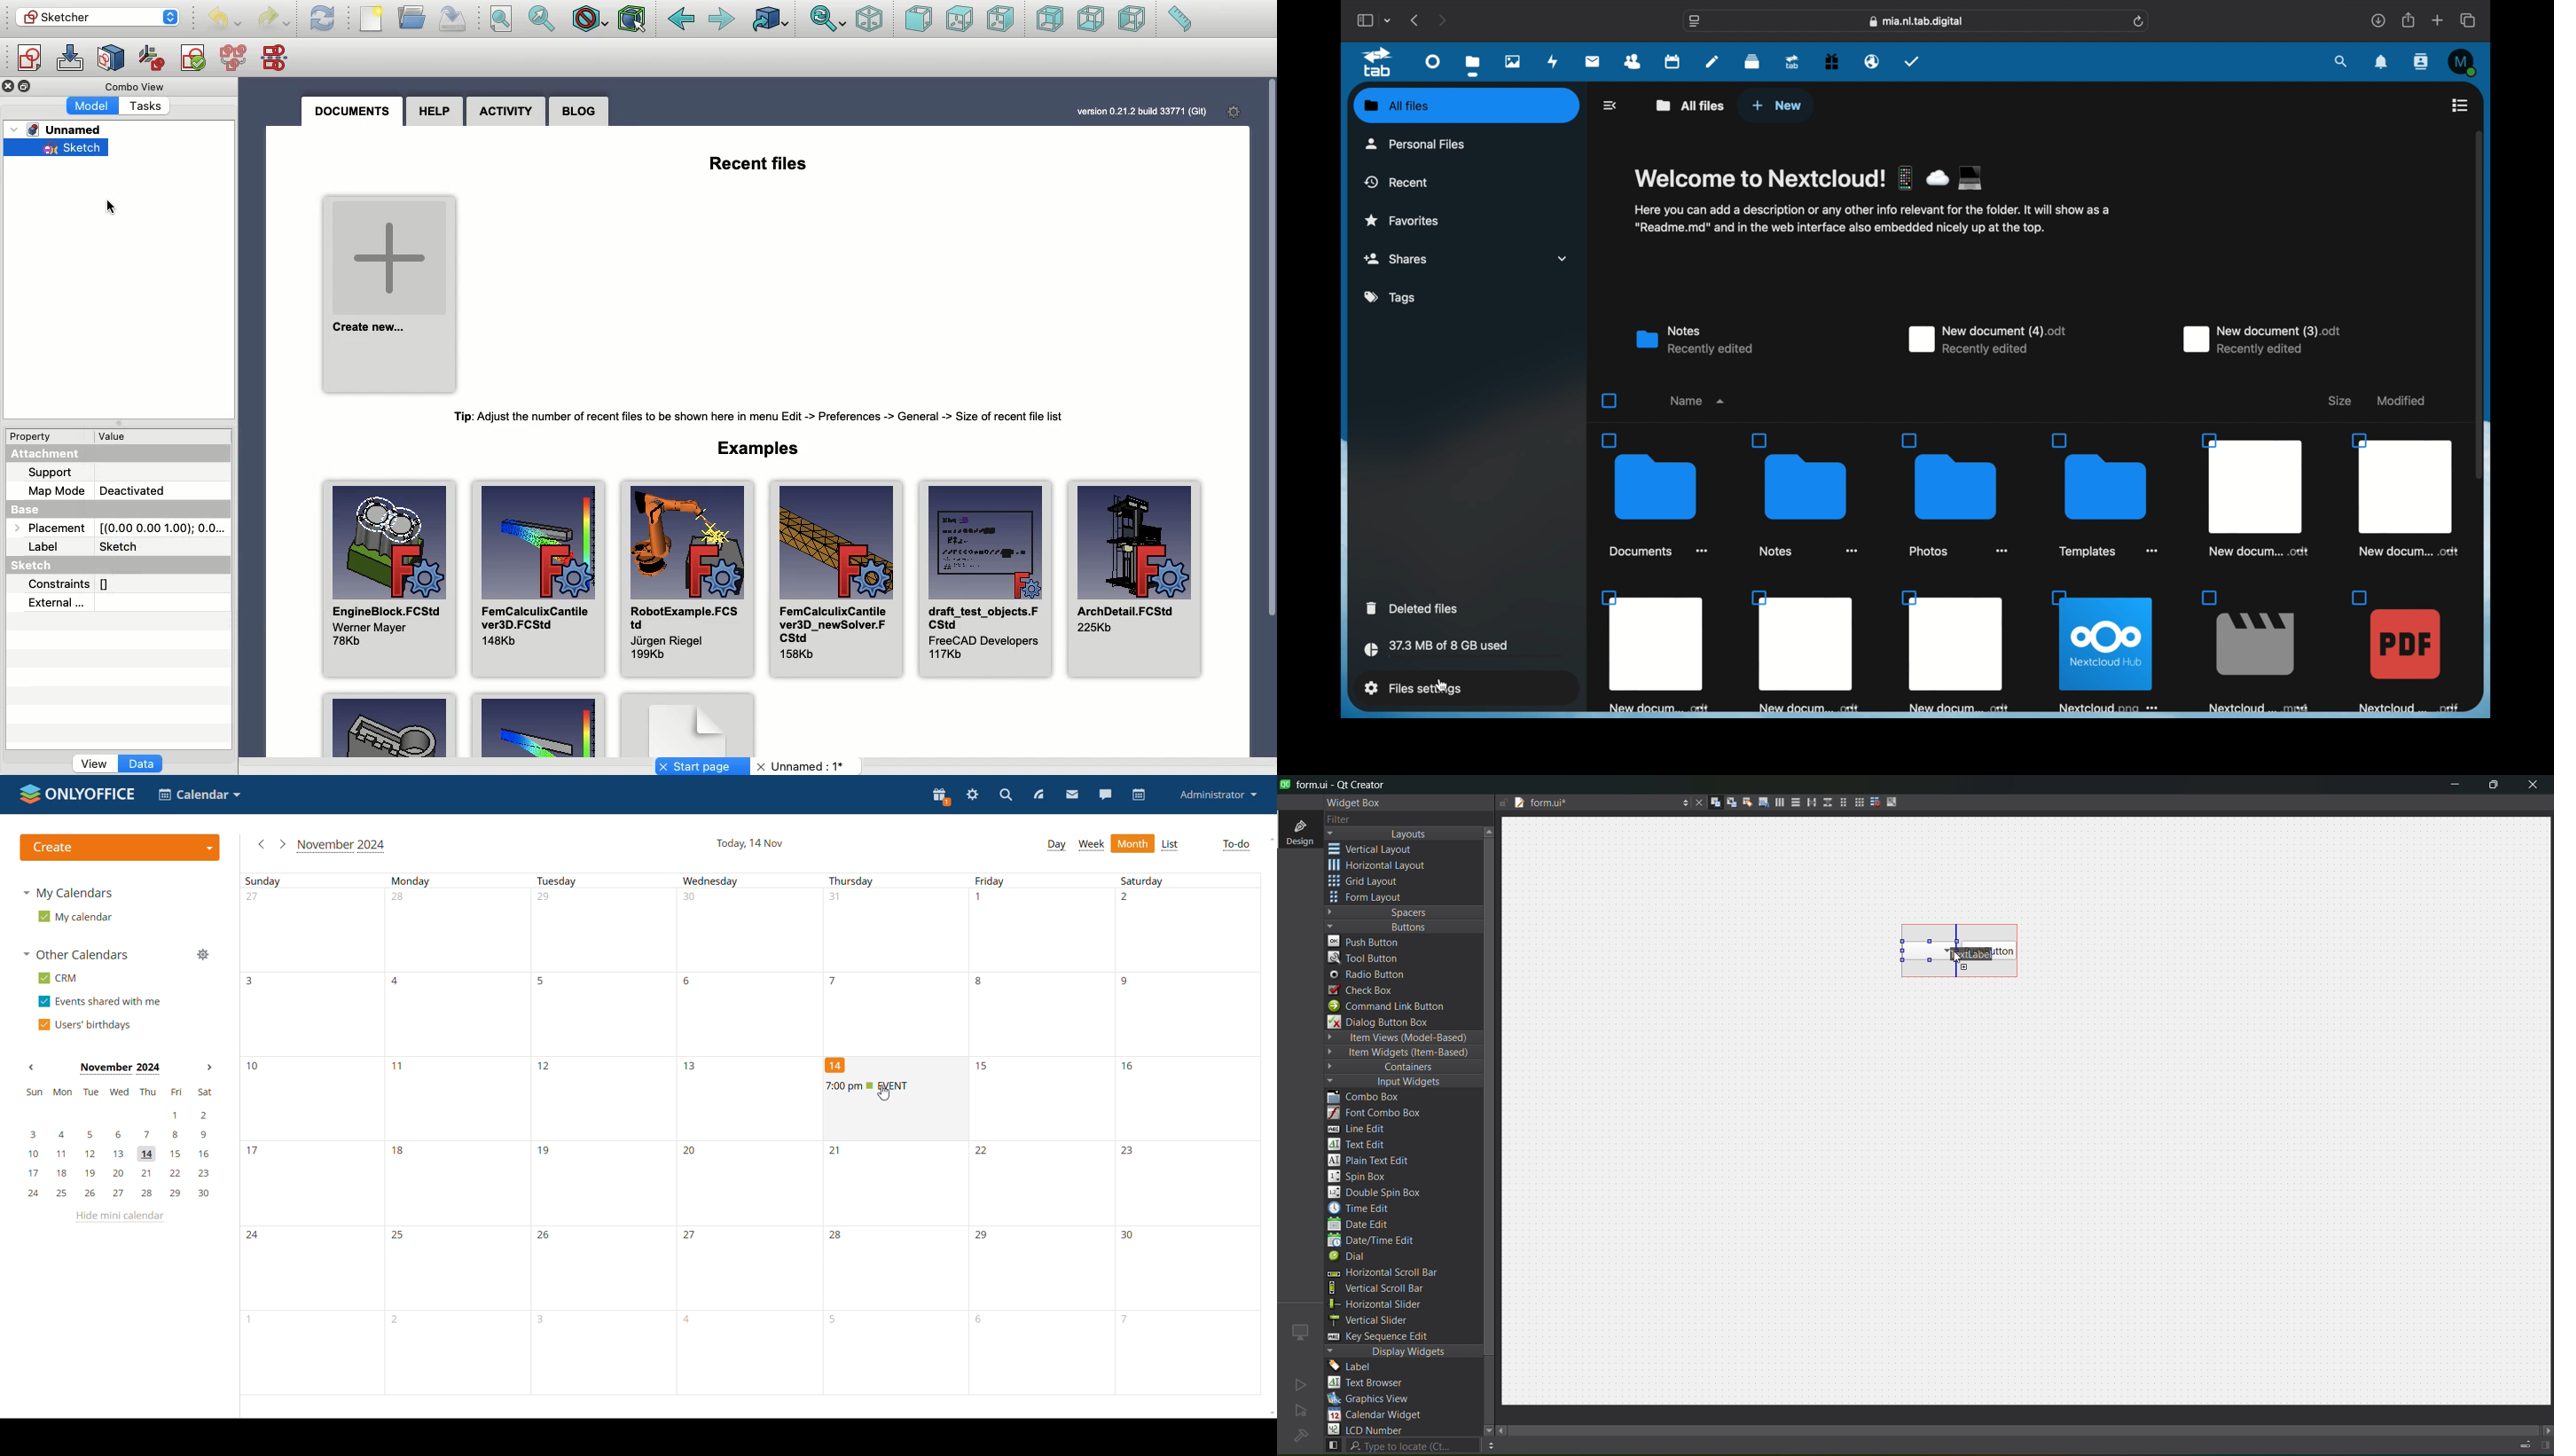  I want to click on Placement, so click(46, 527).